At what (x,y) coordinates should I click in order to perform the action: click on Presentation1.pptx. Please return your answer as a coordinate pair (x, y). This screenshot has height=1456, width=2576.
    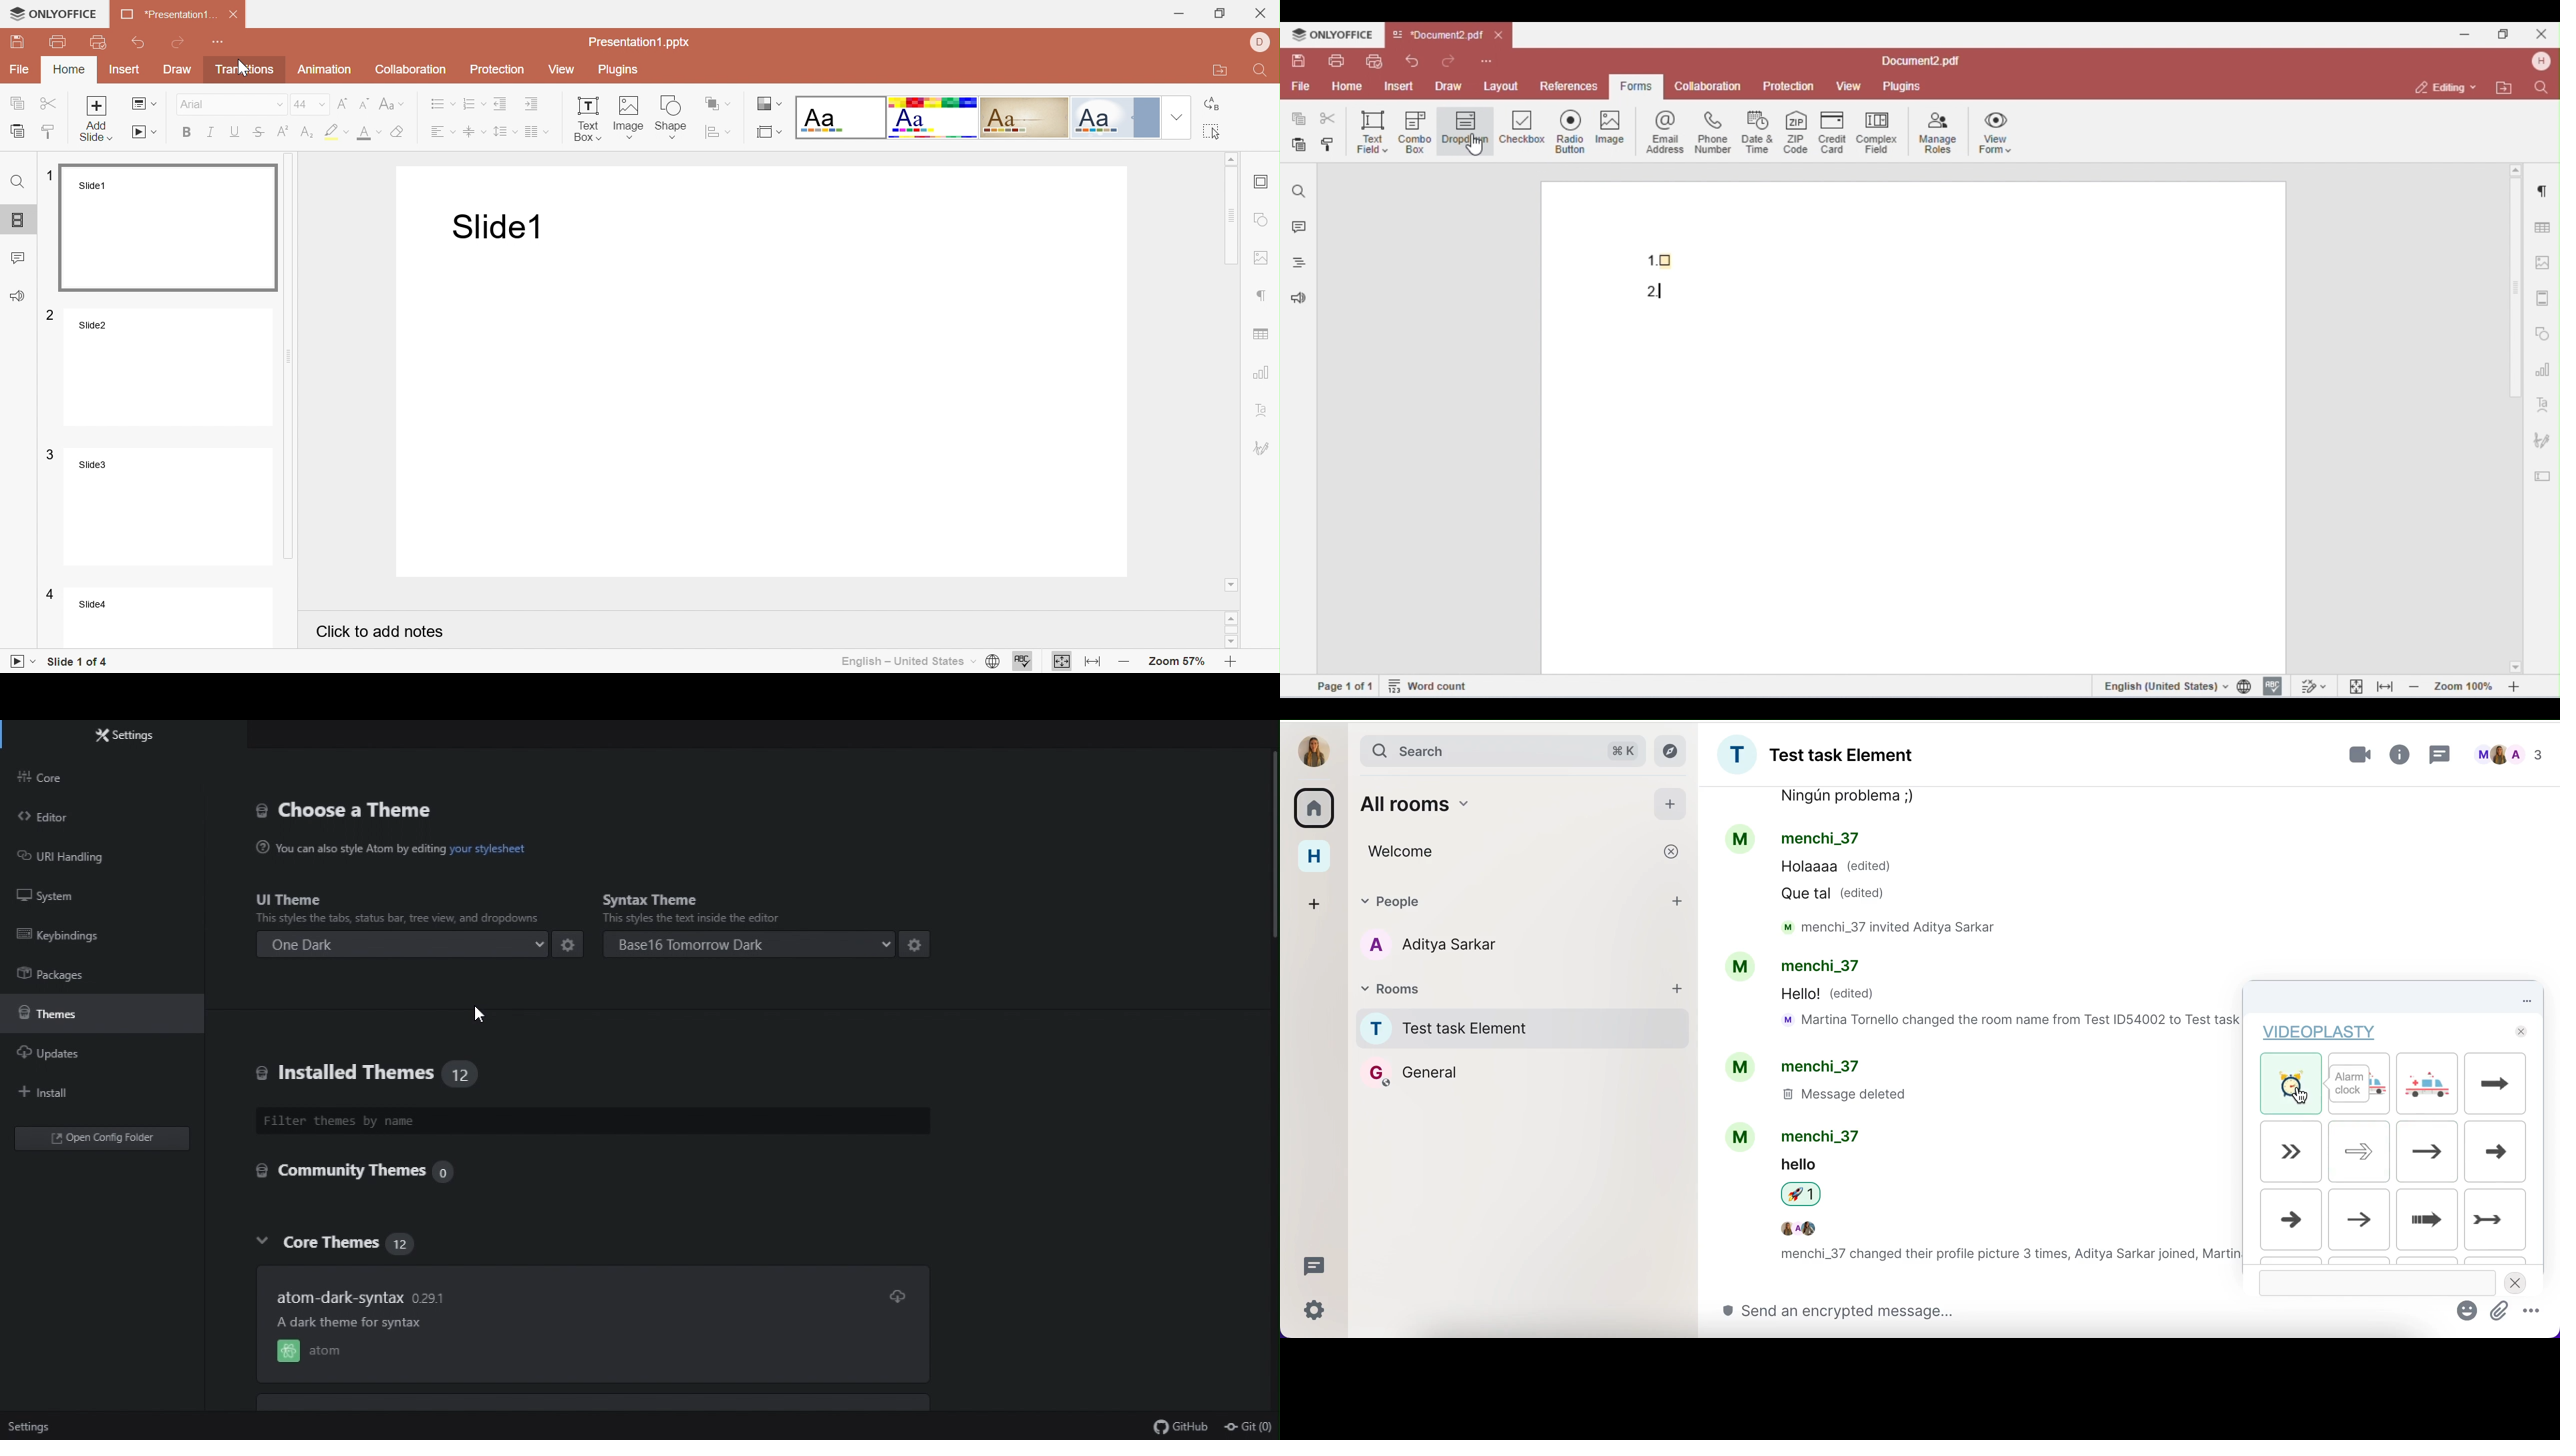
    Looking at the image, I should click on (641, 43).